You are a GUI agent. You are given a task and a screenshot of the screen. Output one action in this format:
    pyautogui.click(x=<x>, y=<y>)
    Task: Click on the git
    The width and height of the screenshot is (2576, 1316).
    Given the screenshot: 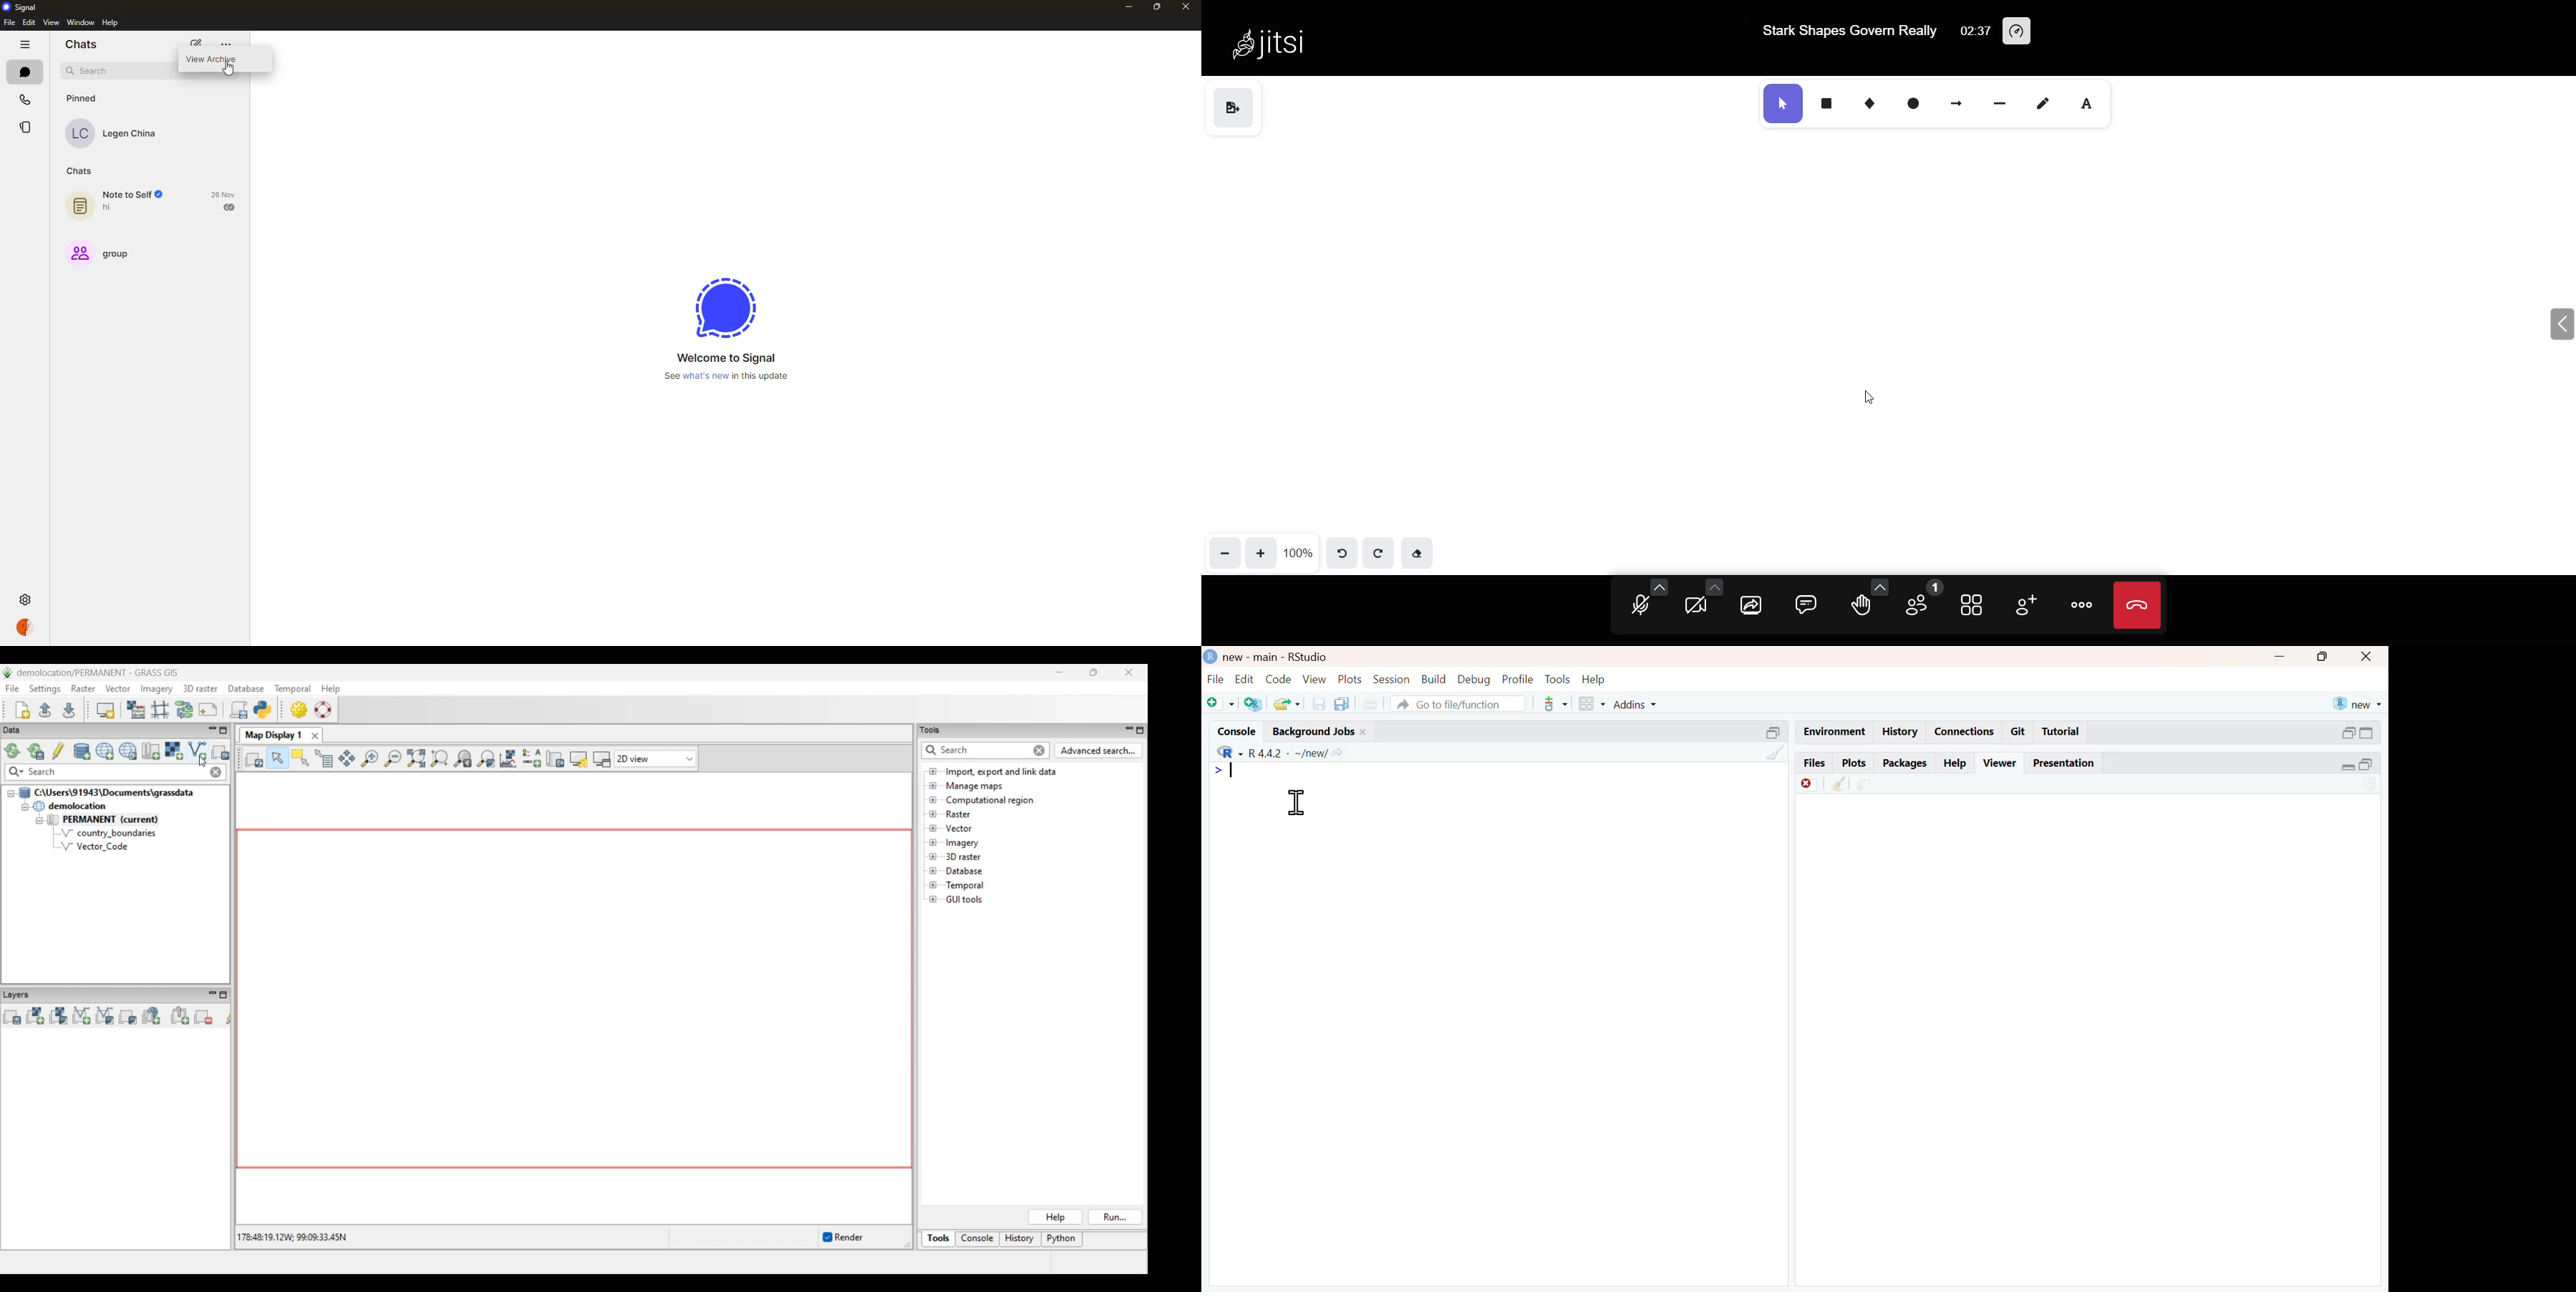 What is the action you would take?
    pyautogui.click(x=2019, y=731)
    